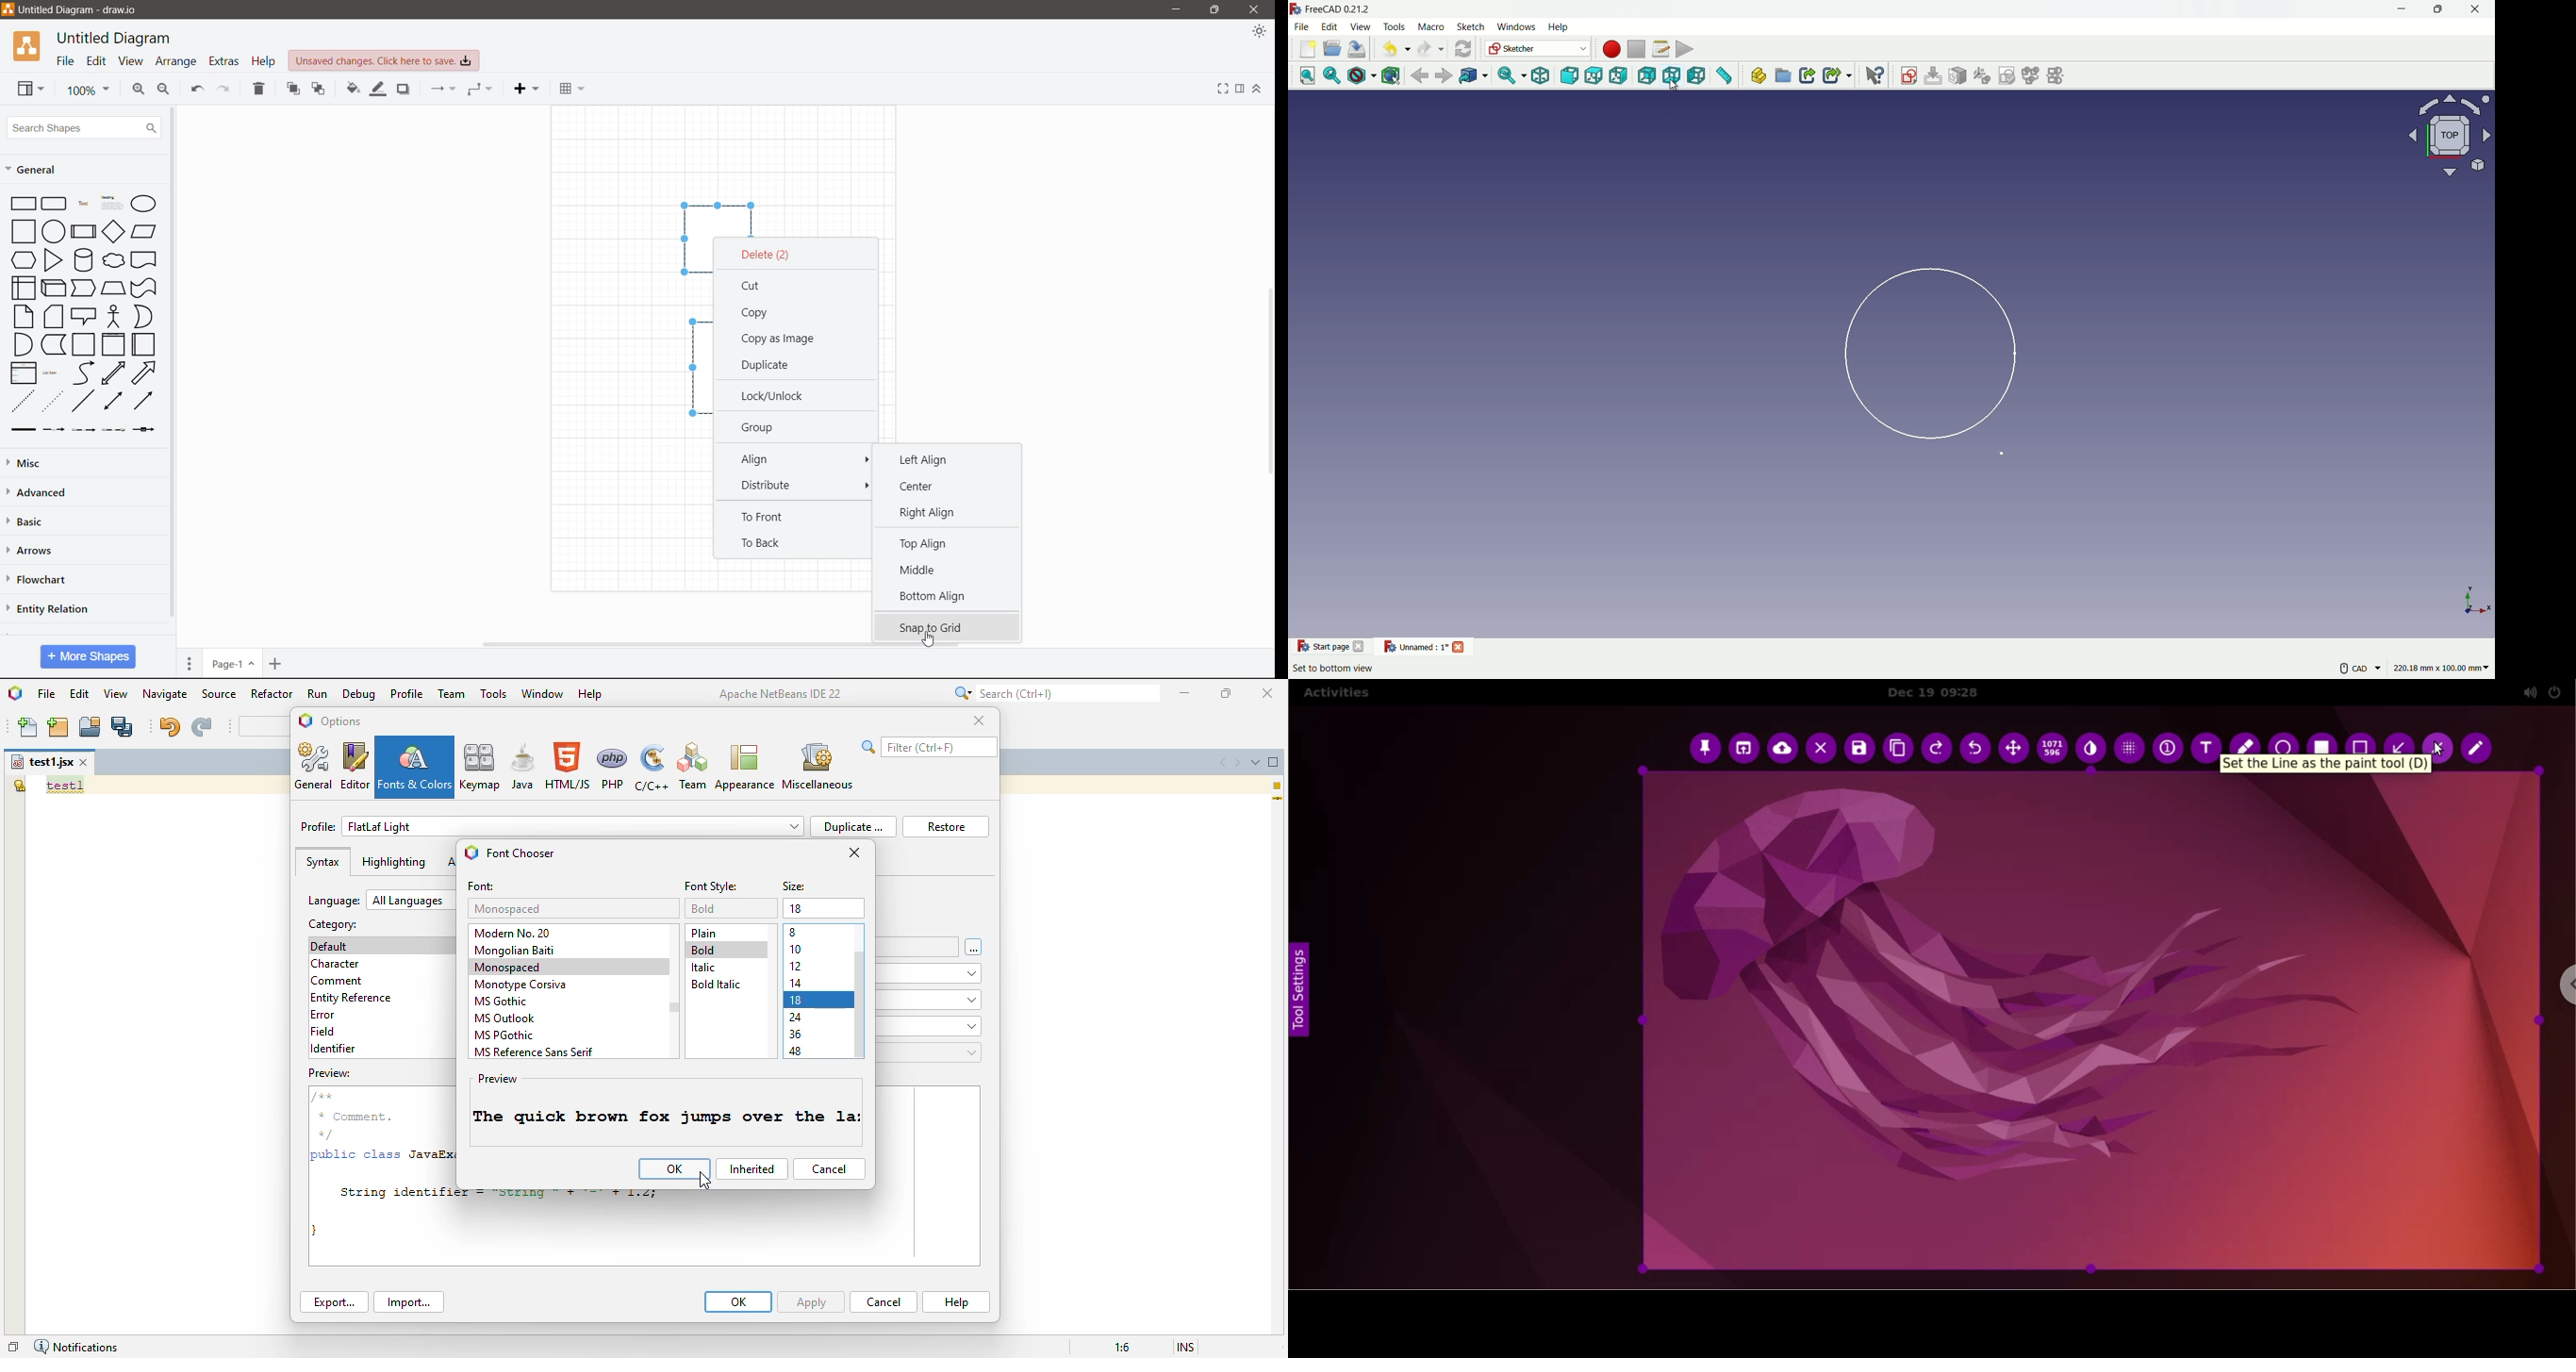 This screenshot has height=1372, width=2576. Describe the element at coordinates (197, 89) in the screenshot. I see `Undo` at that location.